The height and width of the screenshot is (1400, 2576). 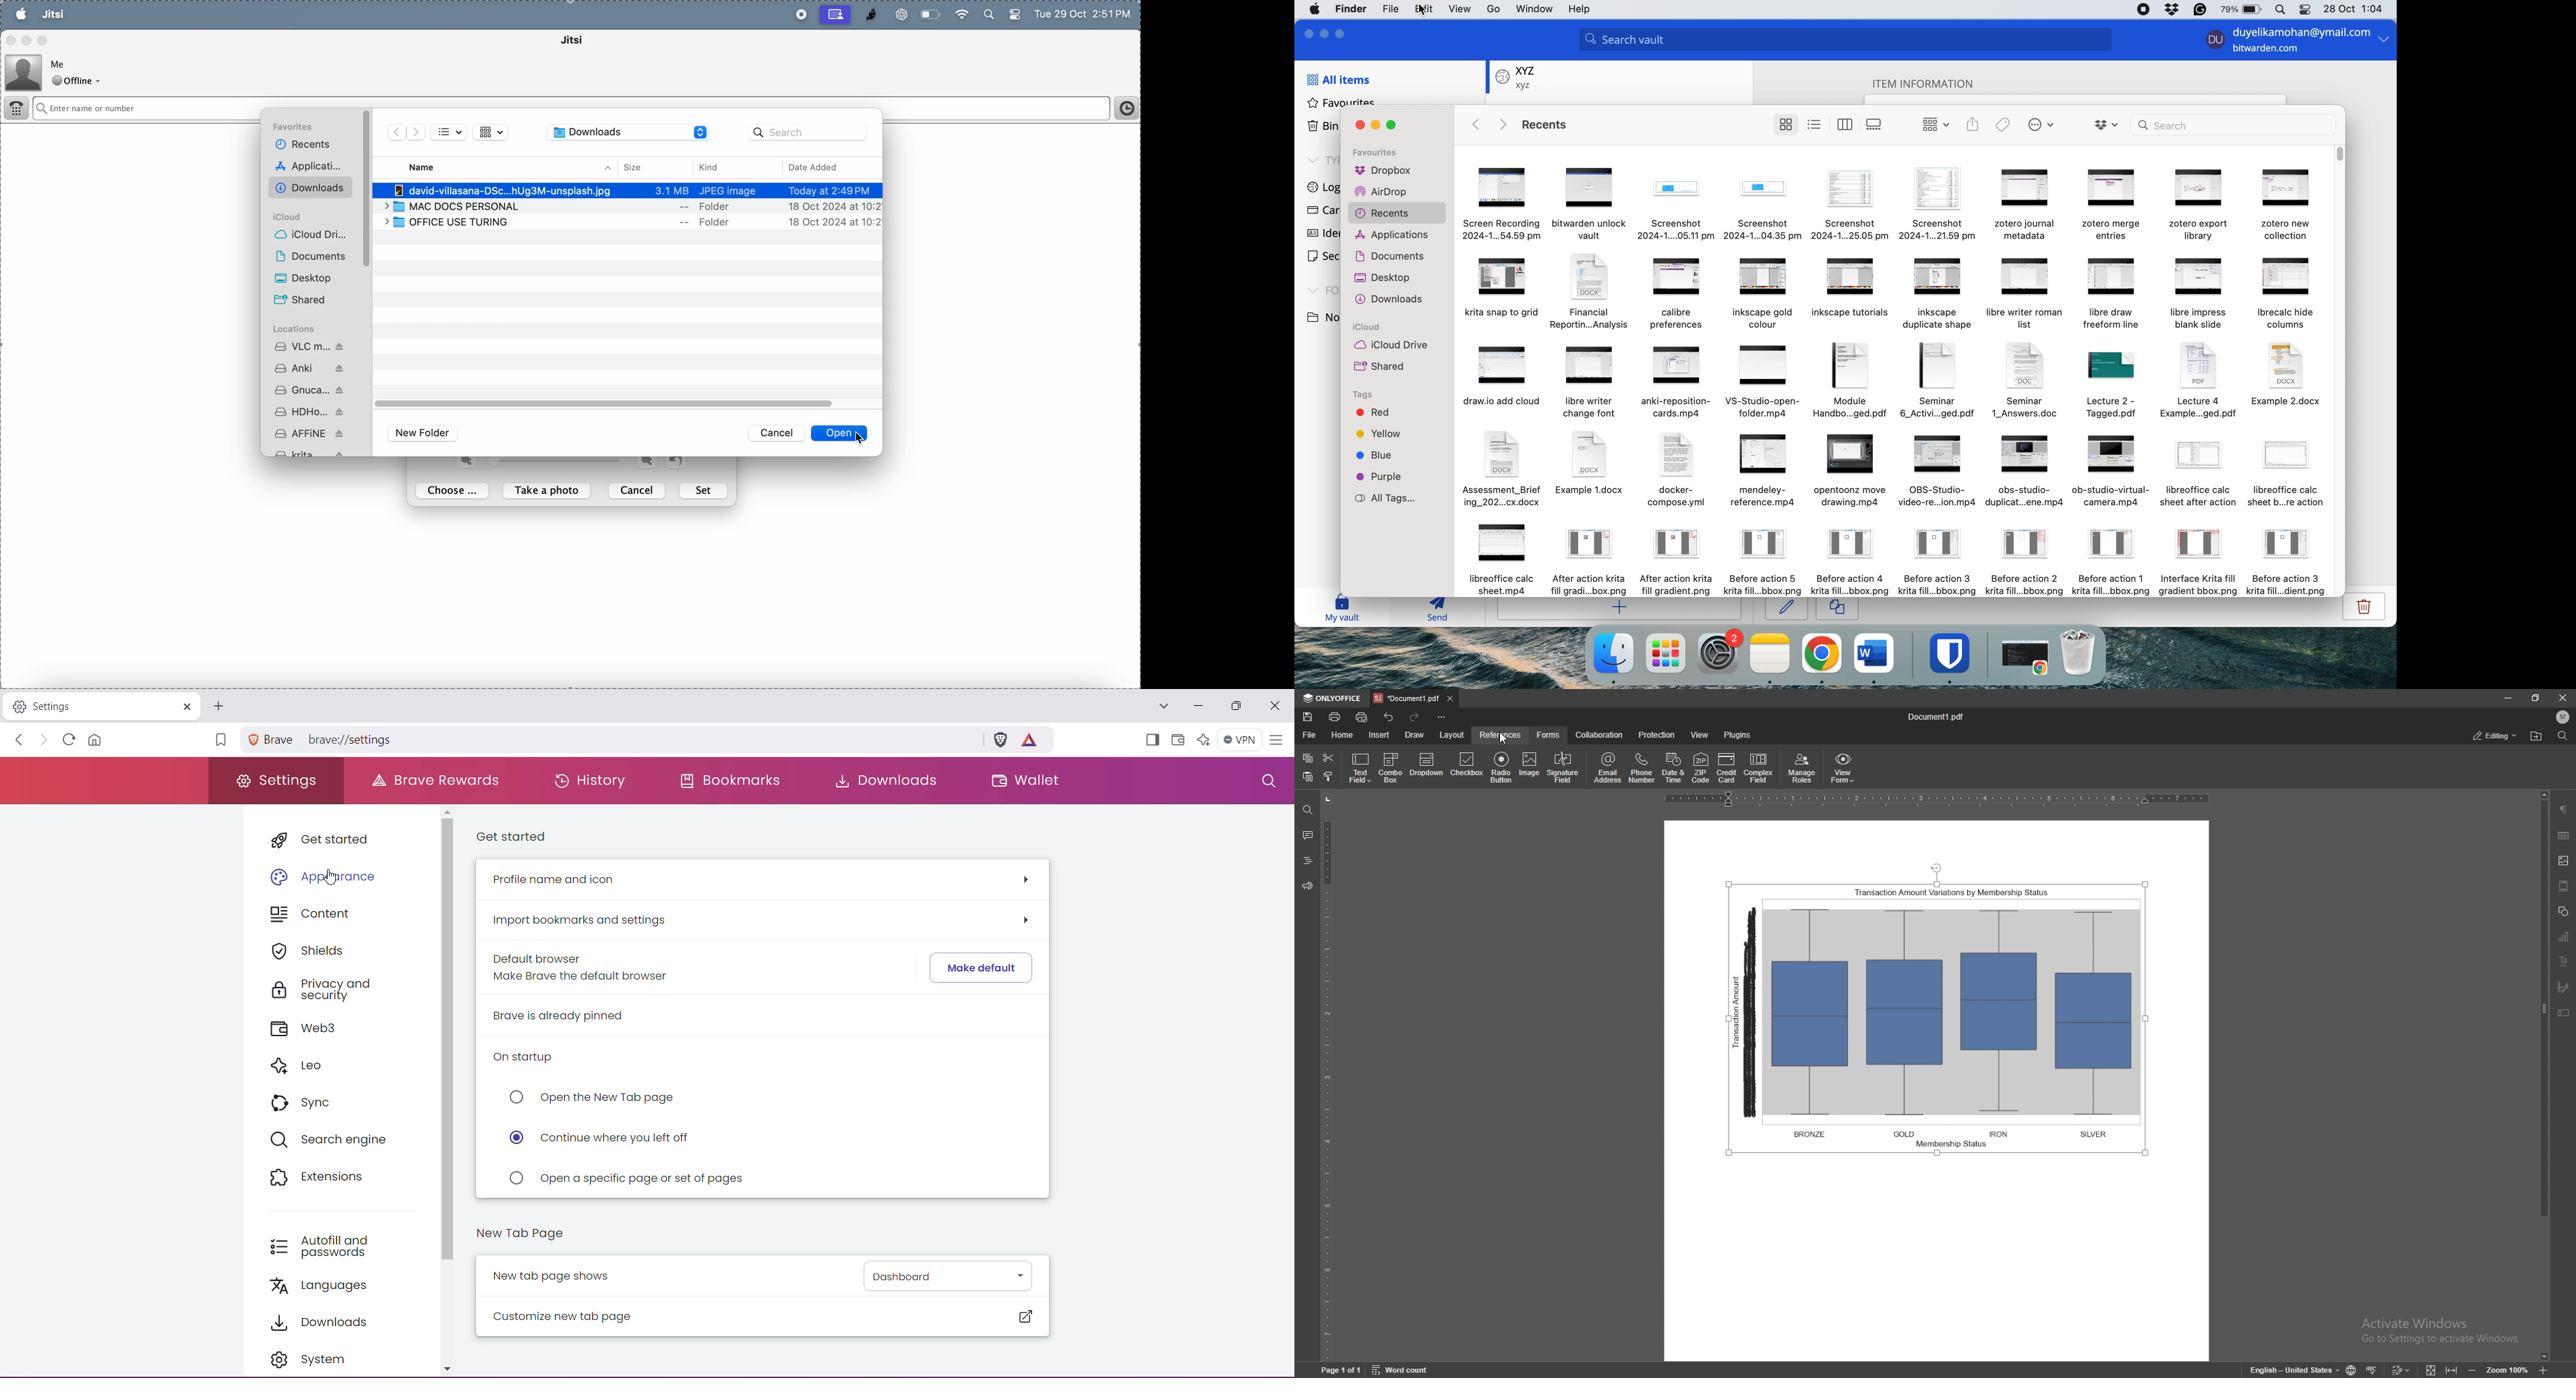 I want to click on horizontal scale, so click(x=1938, y=798).